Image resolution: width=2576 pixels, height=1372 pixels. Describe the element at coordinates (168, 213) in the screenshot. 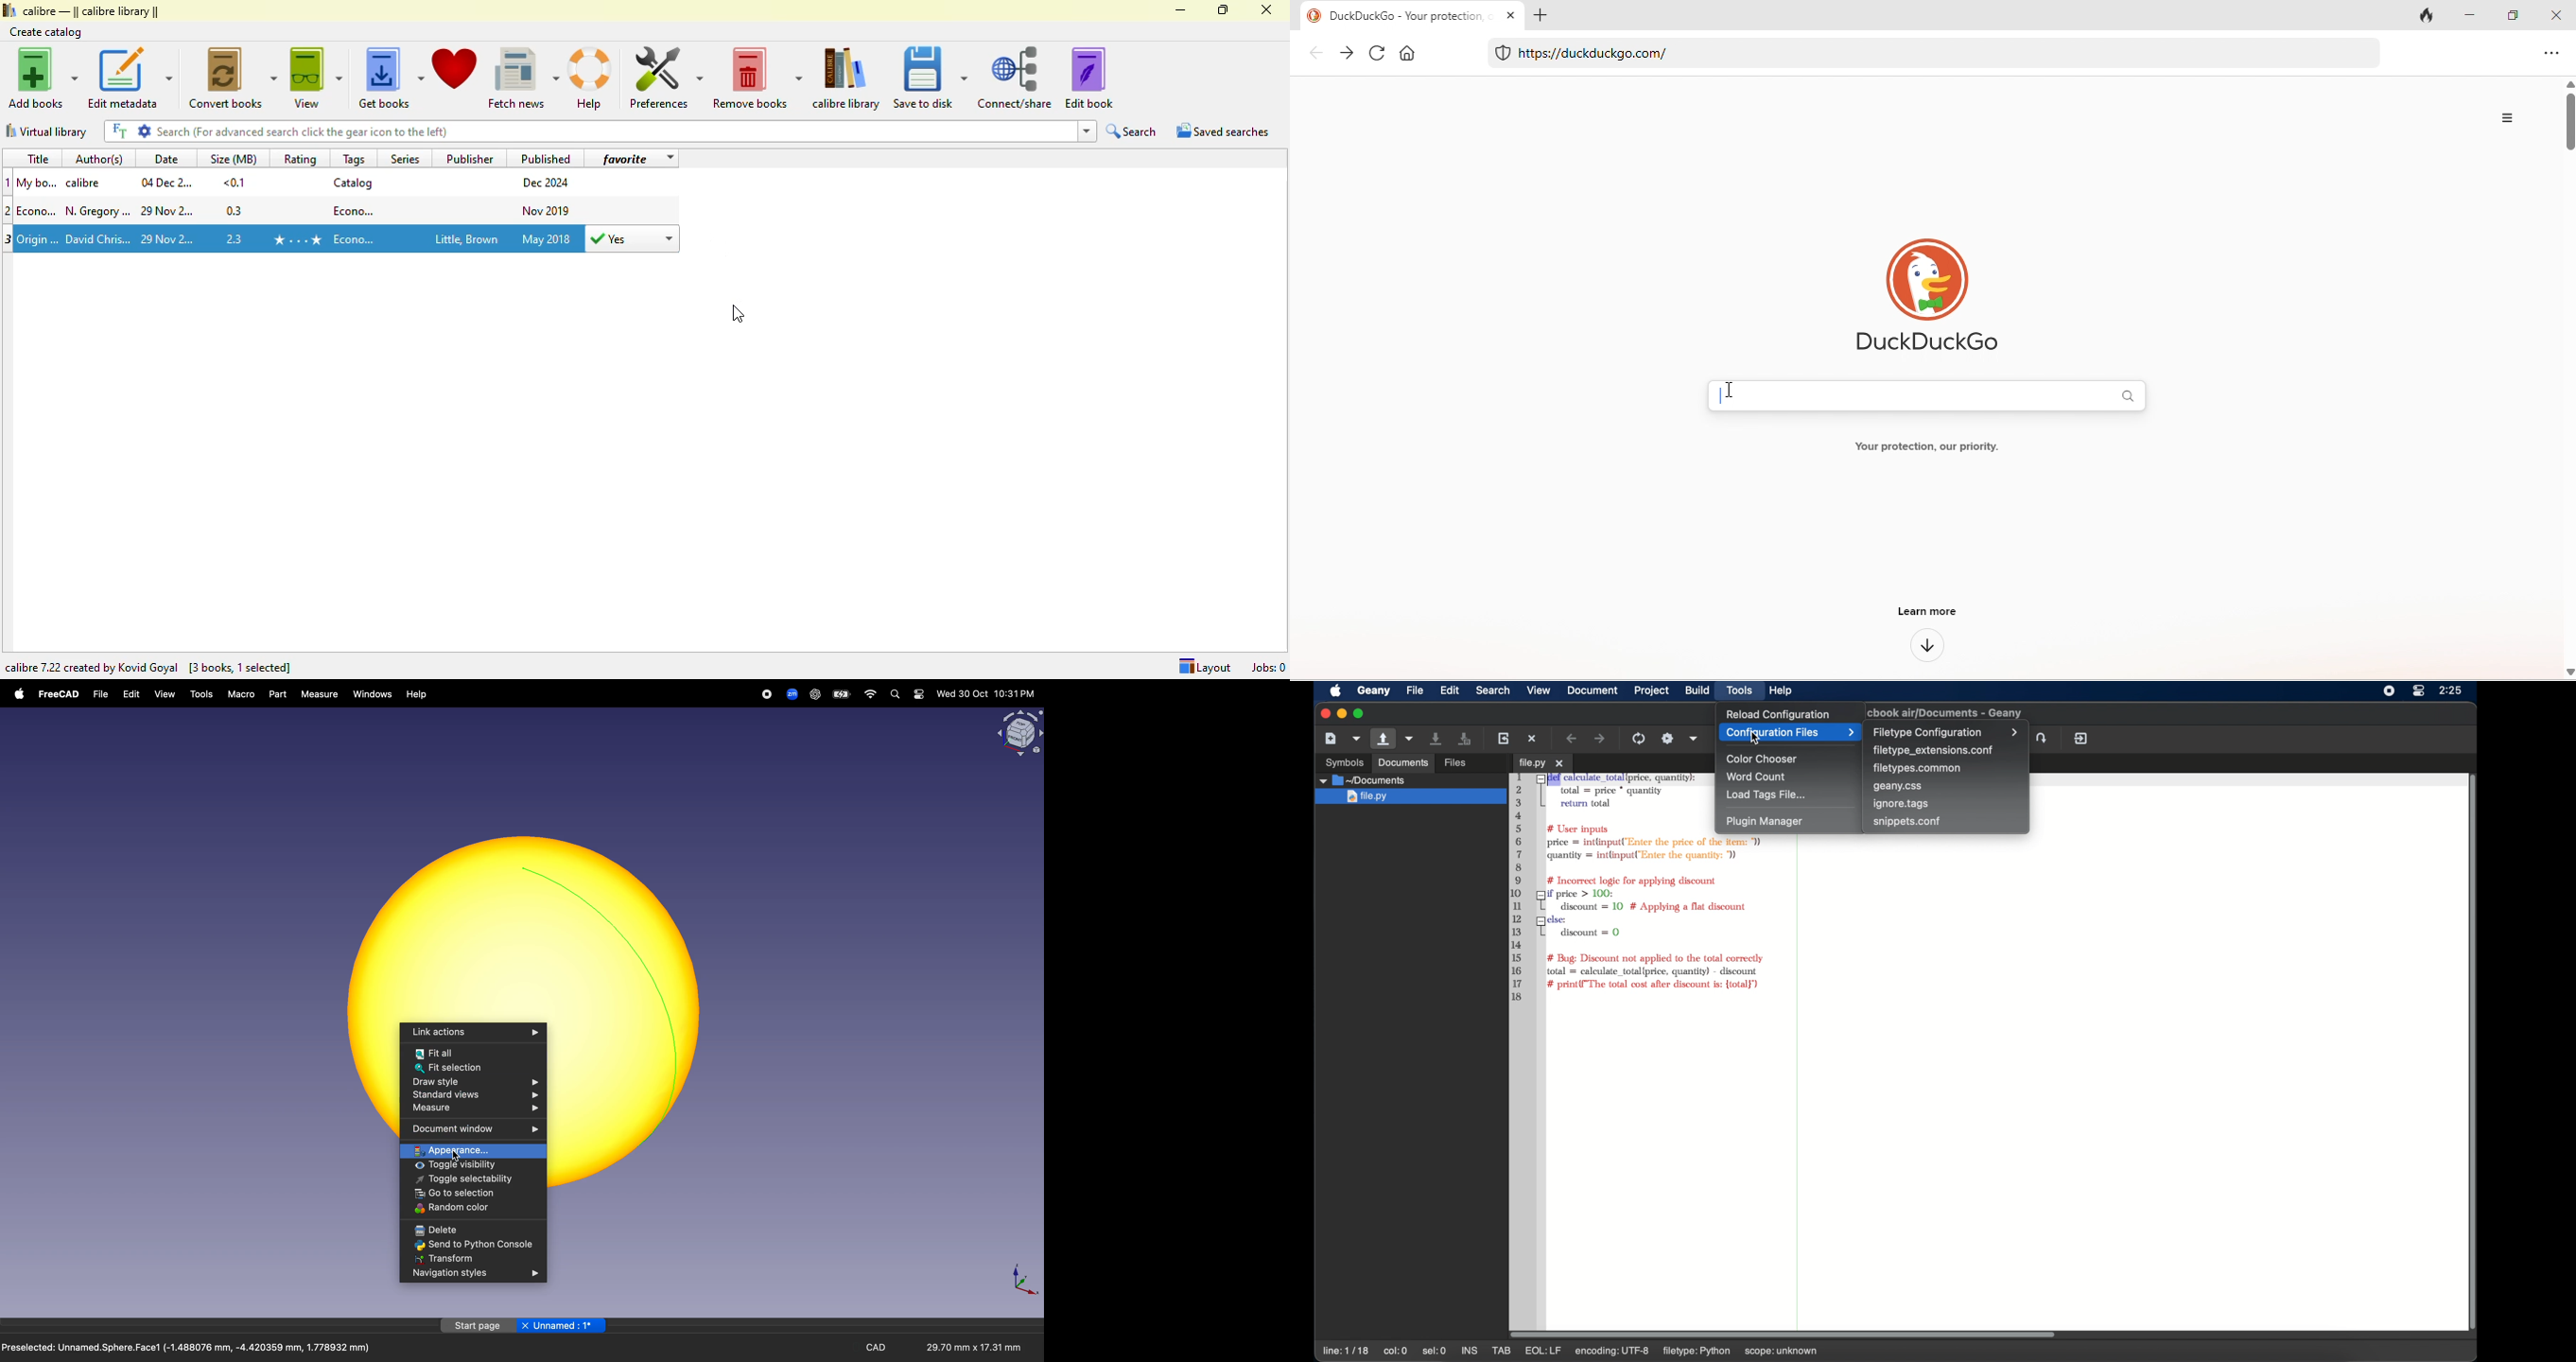

I see `date` at that location.